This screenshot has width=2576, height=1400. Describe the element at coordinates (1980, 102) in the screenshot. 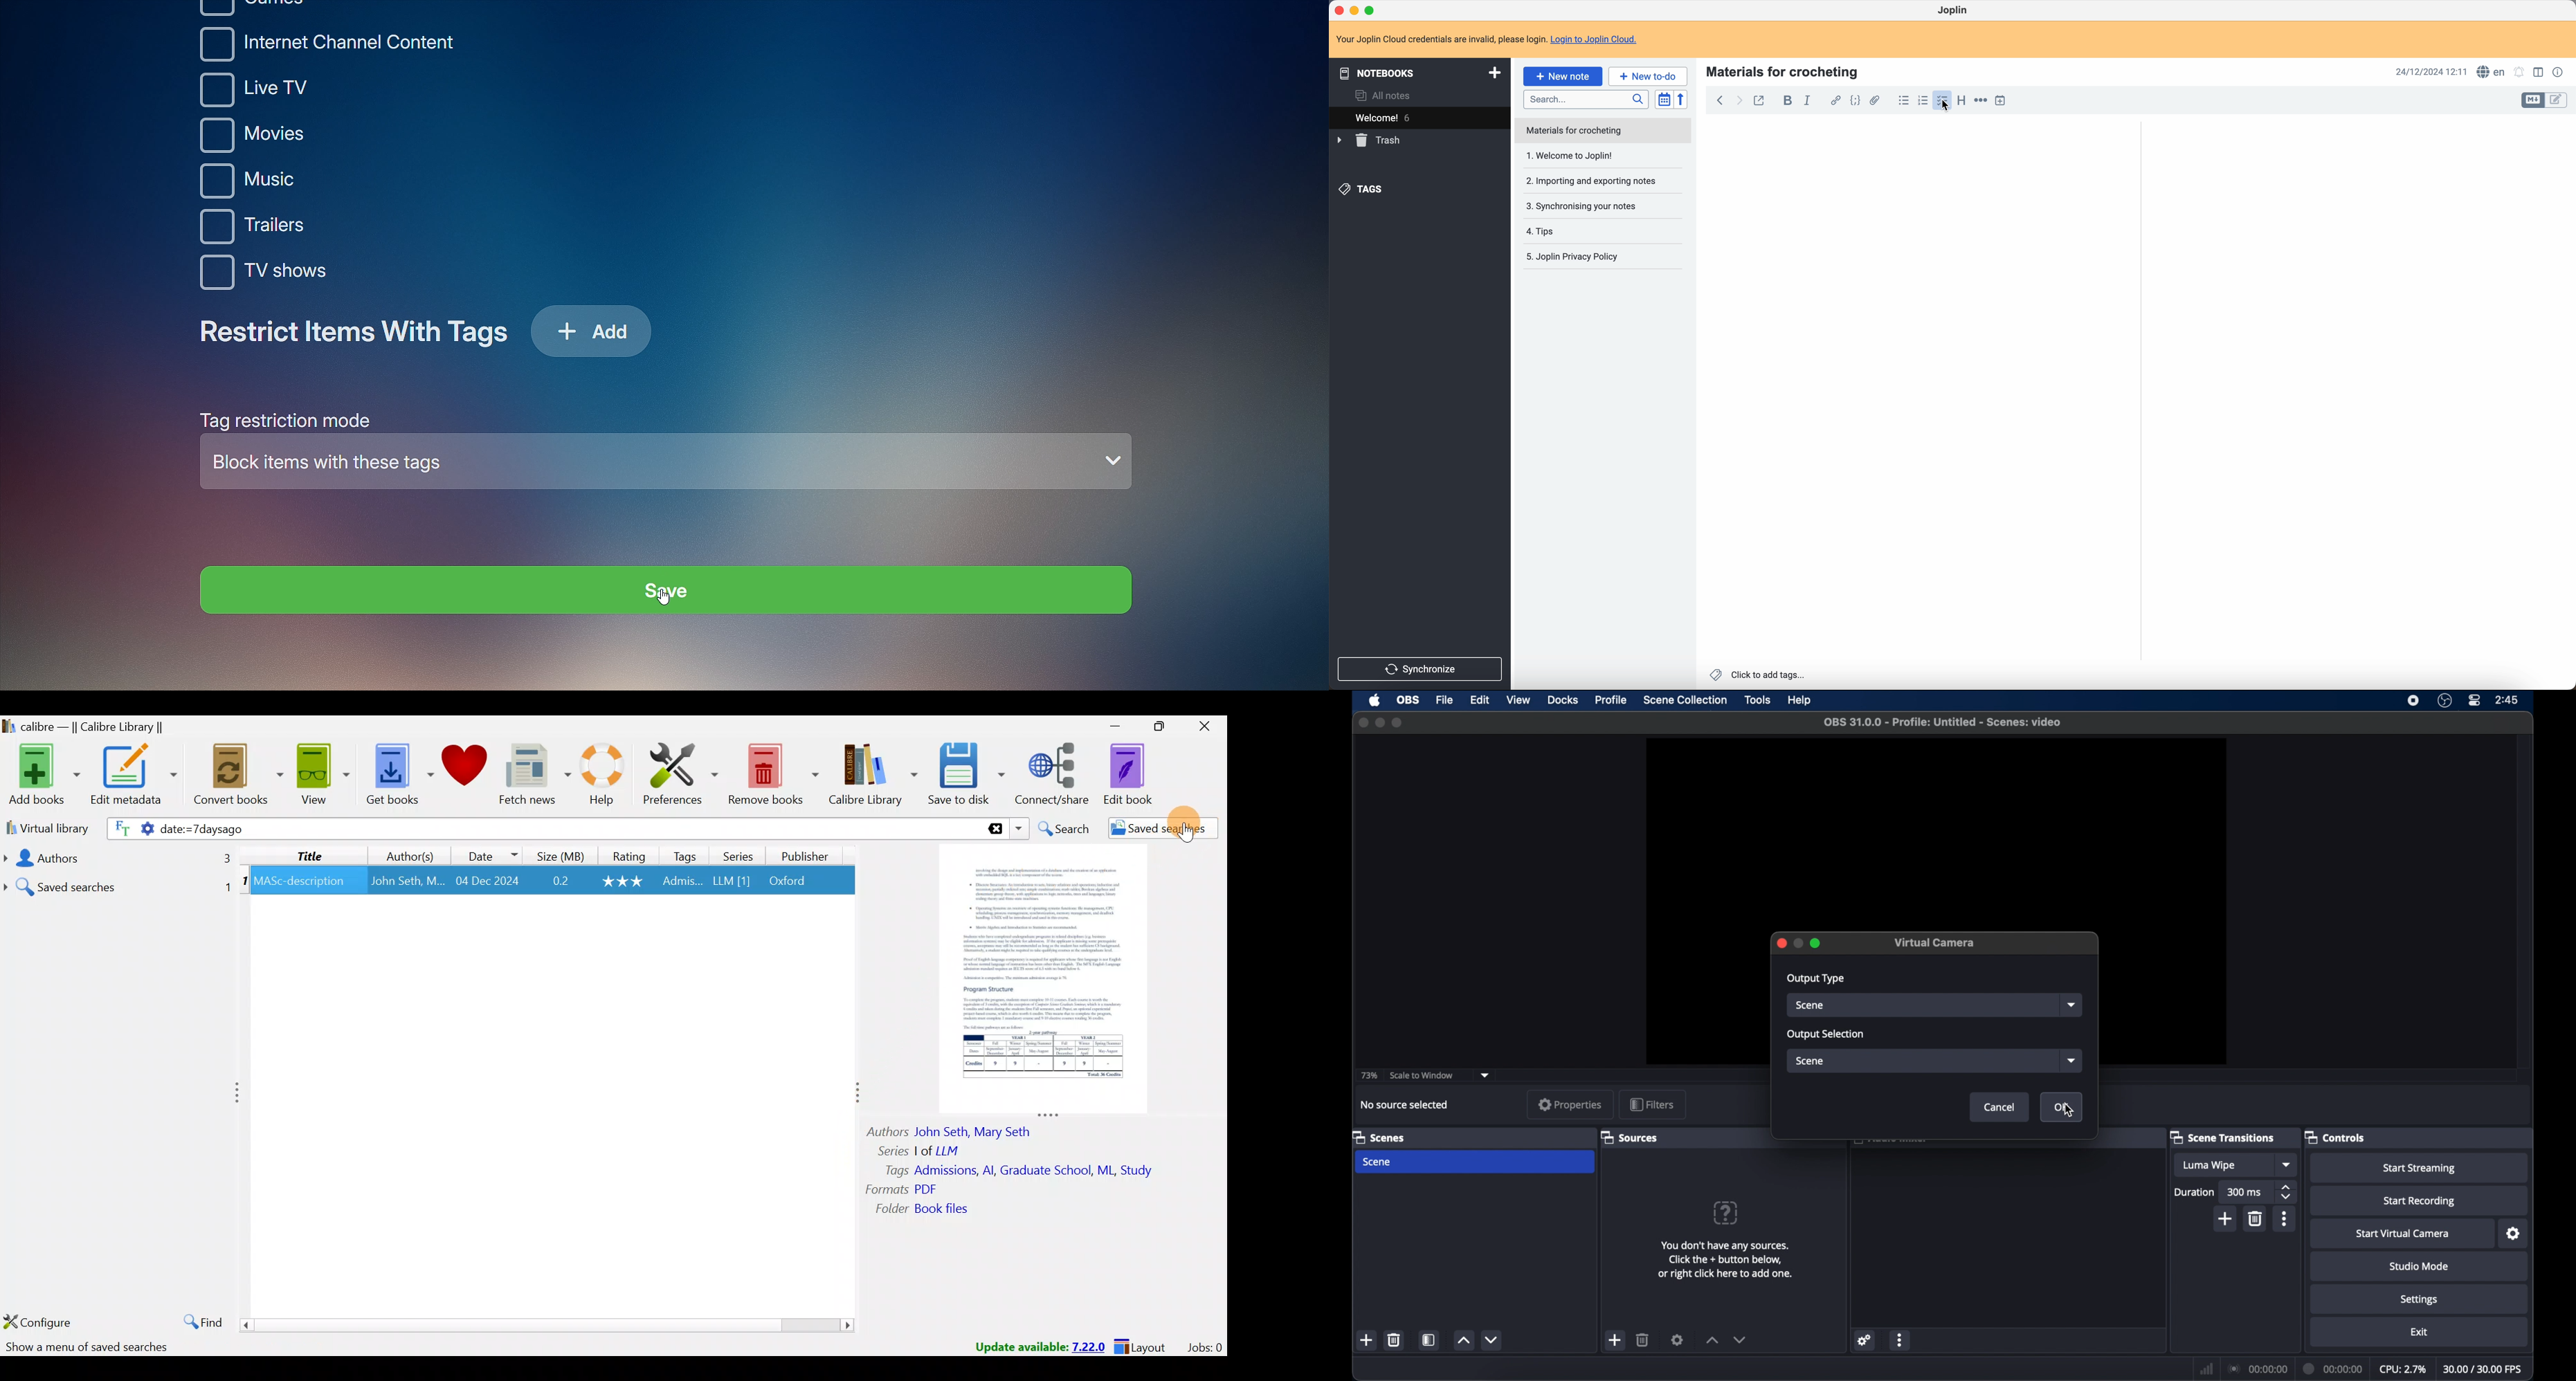

I see `horizontal rule` at that location.